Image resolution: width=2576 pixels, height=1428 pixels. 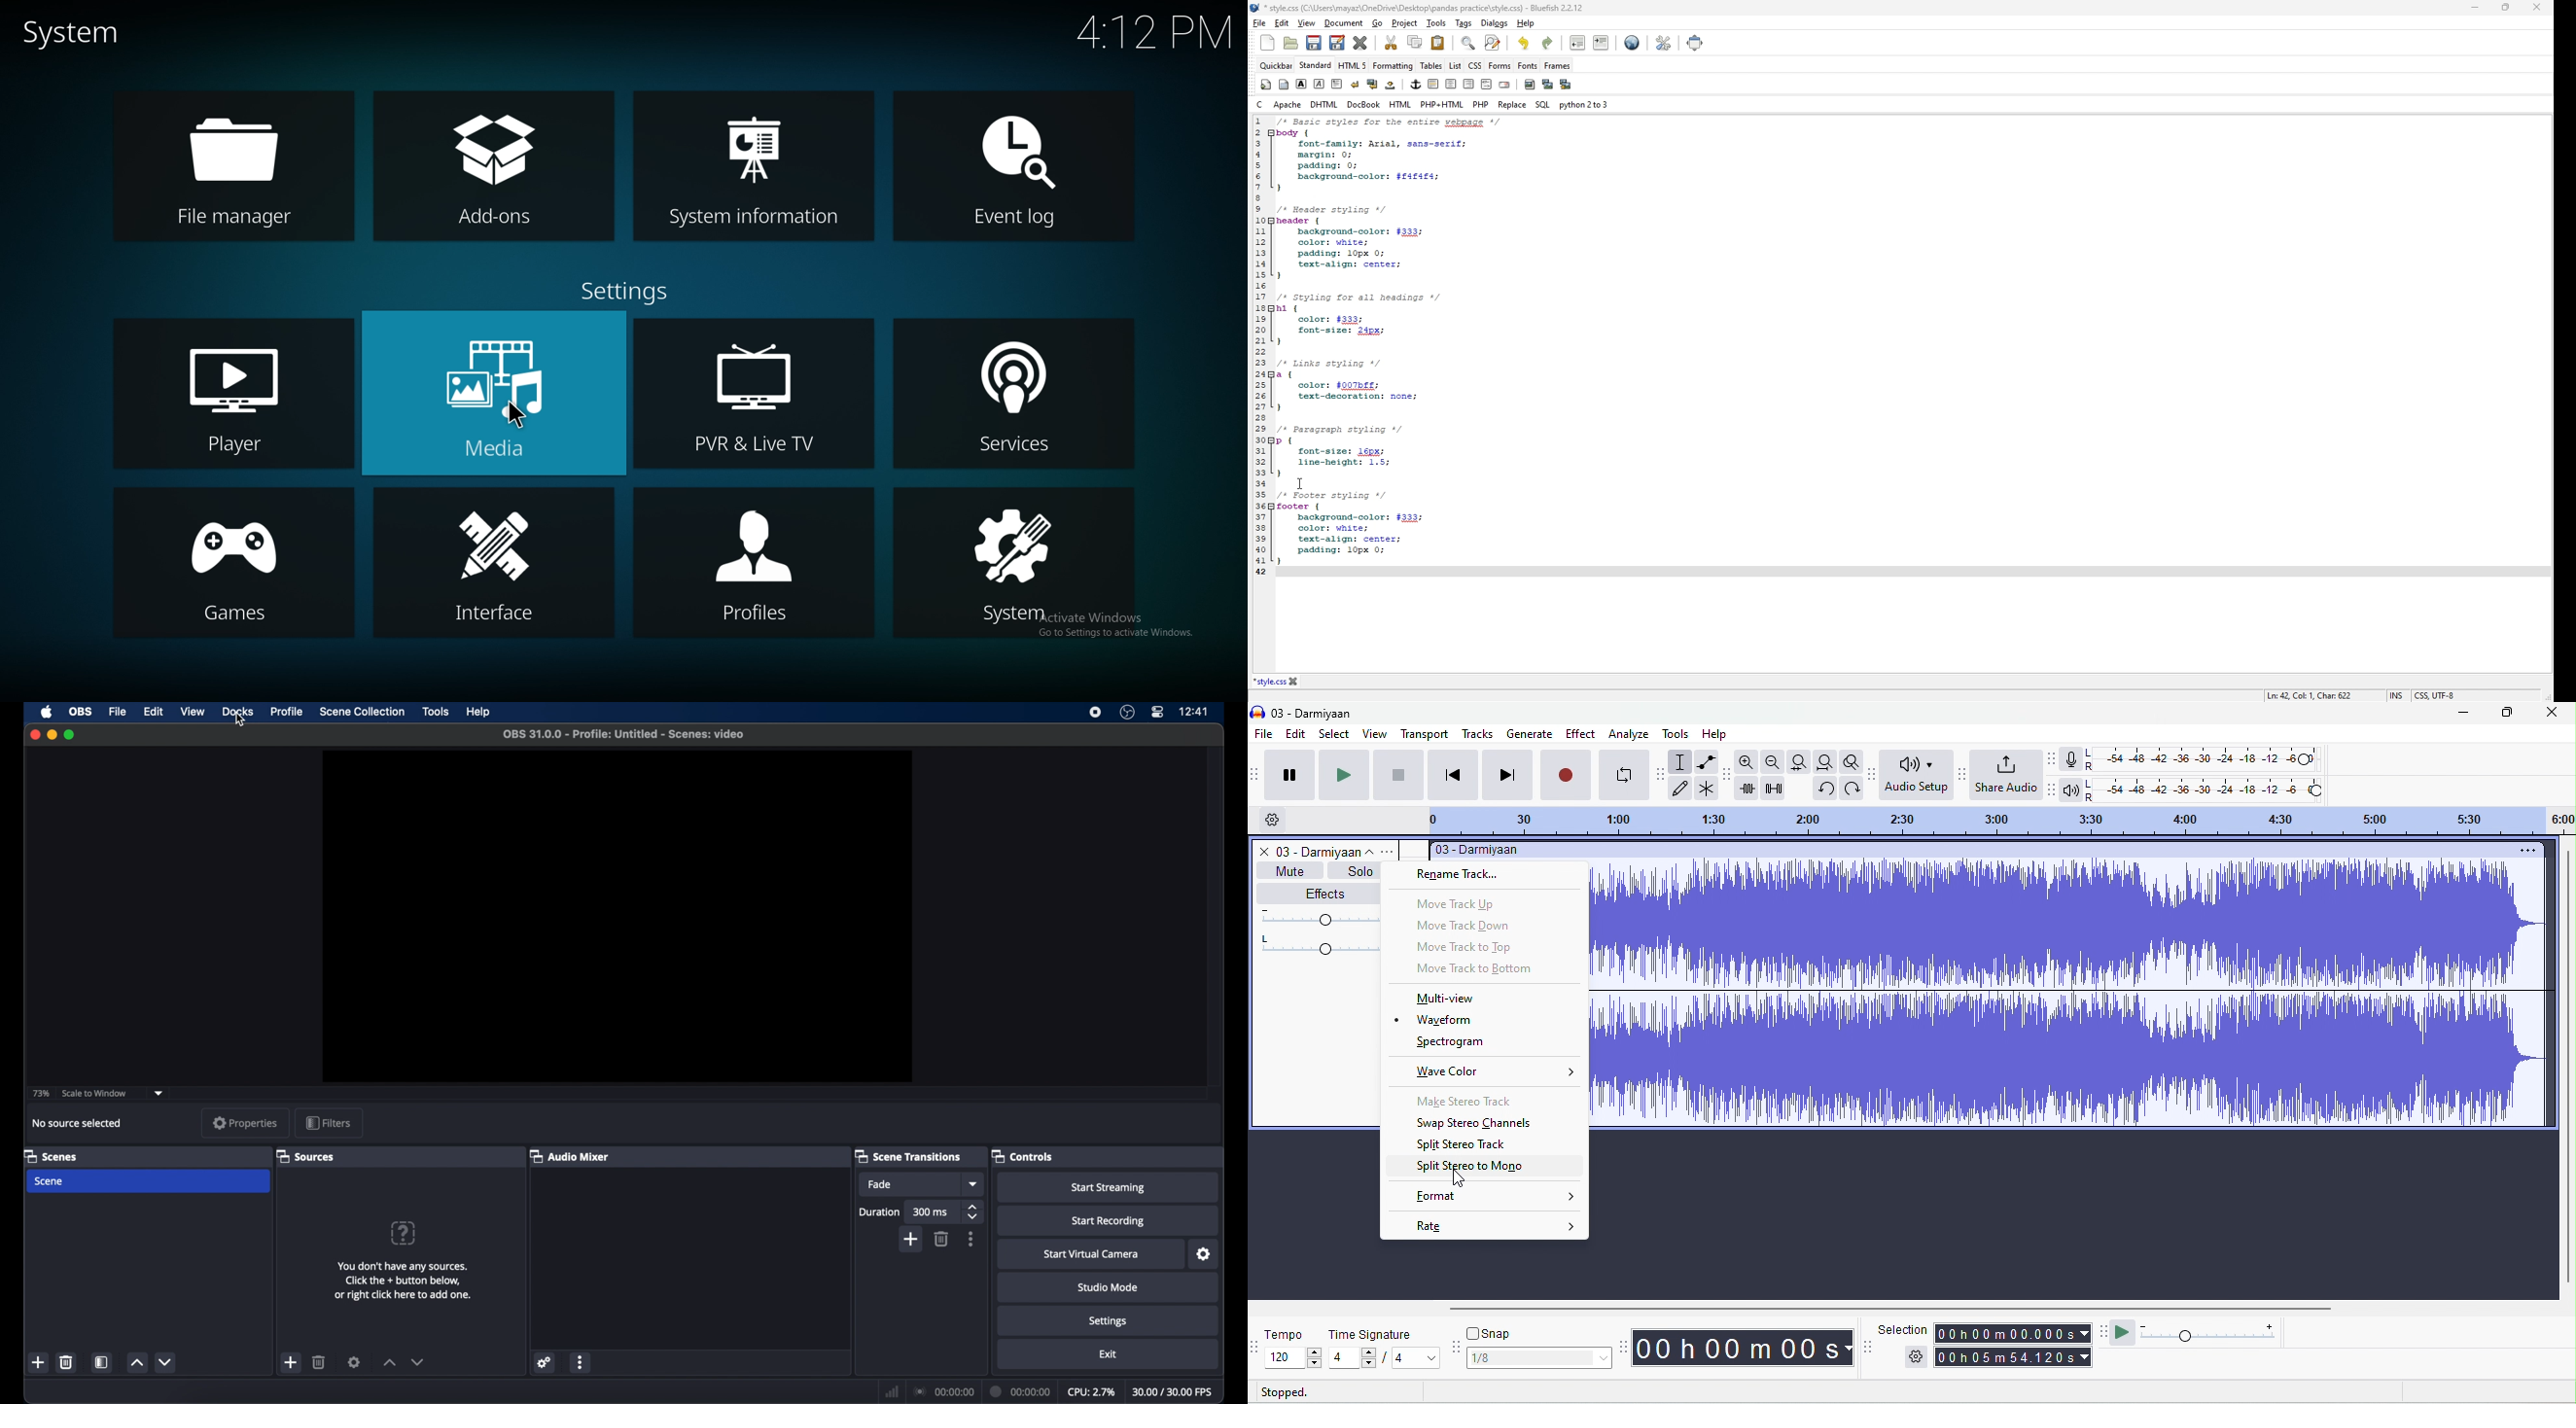 What do you see at coordinates (1292, 1392) in the screenshot?
I see `stopped` at bounding box center [1292, 1392].